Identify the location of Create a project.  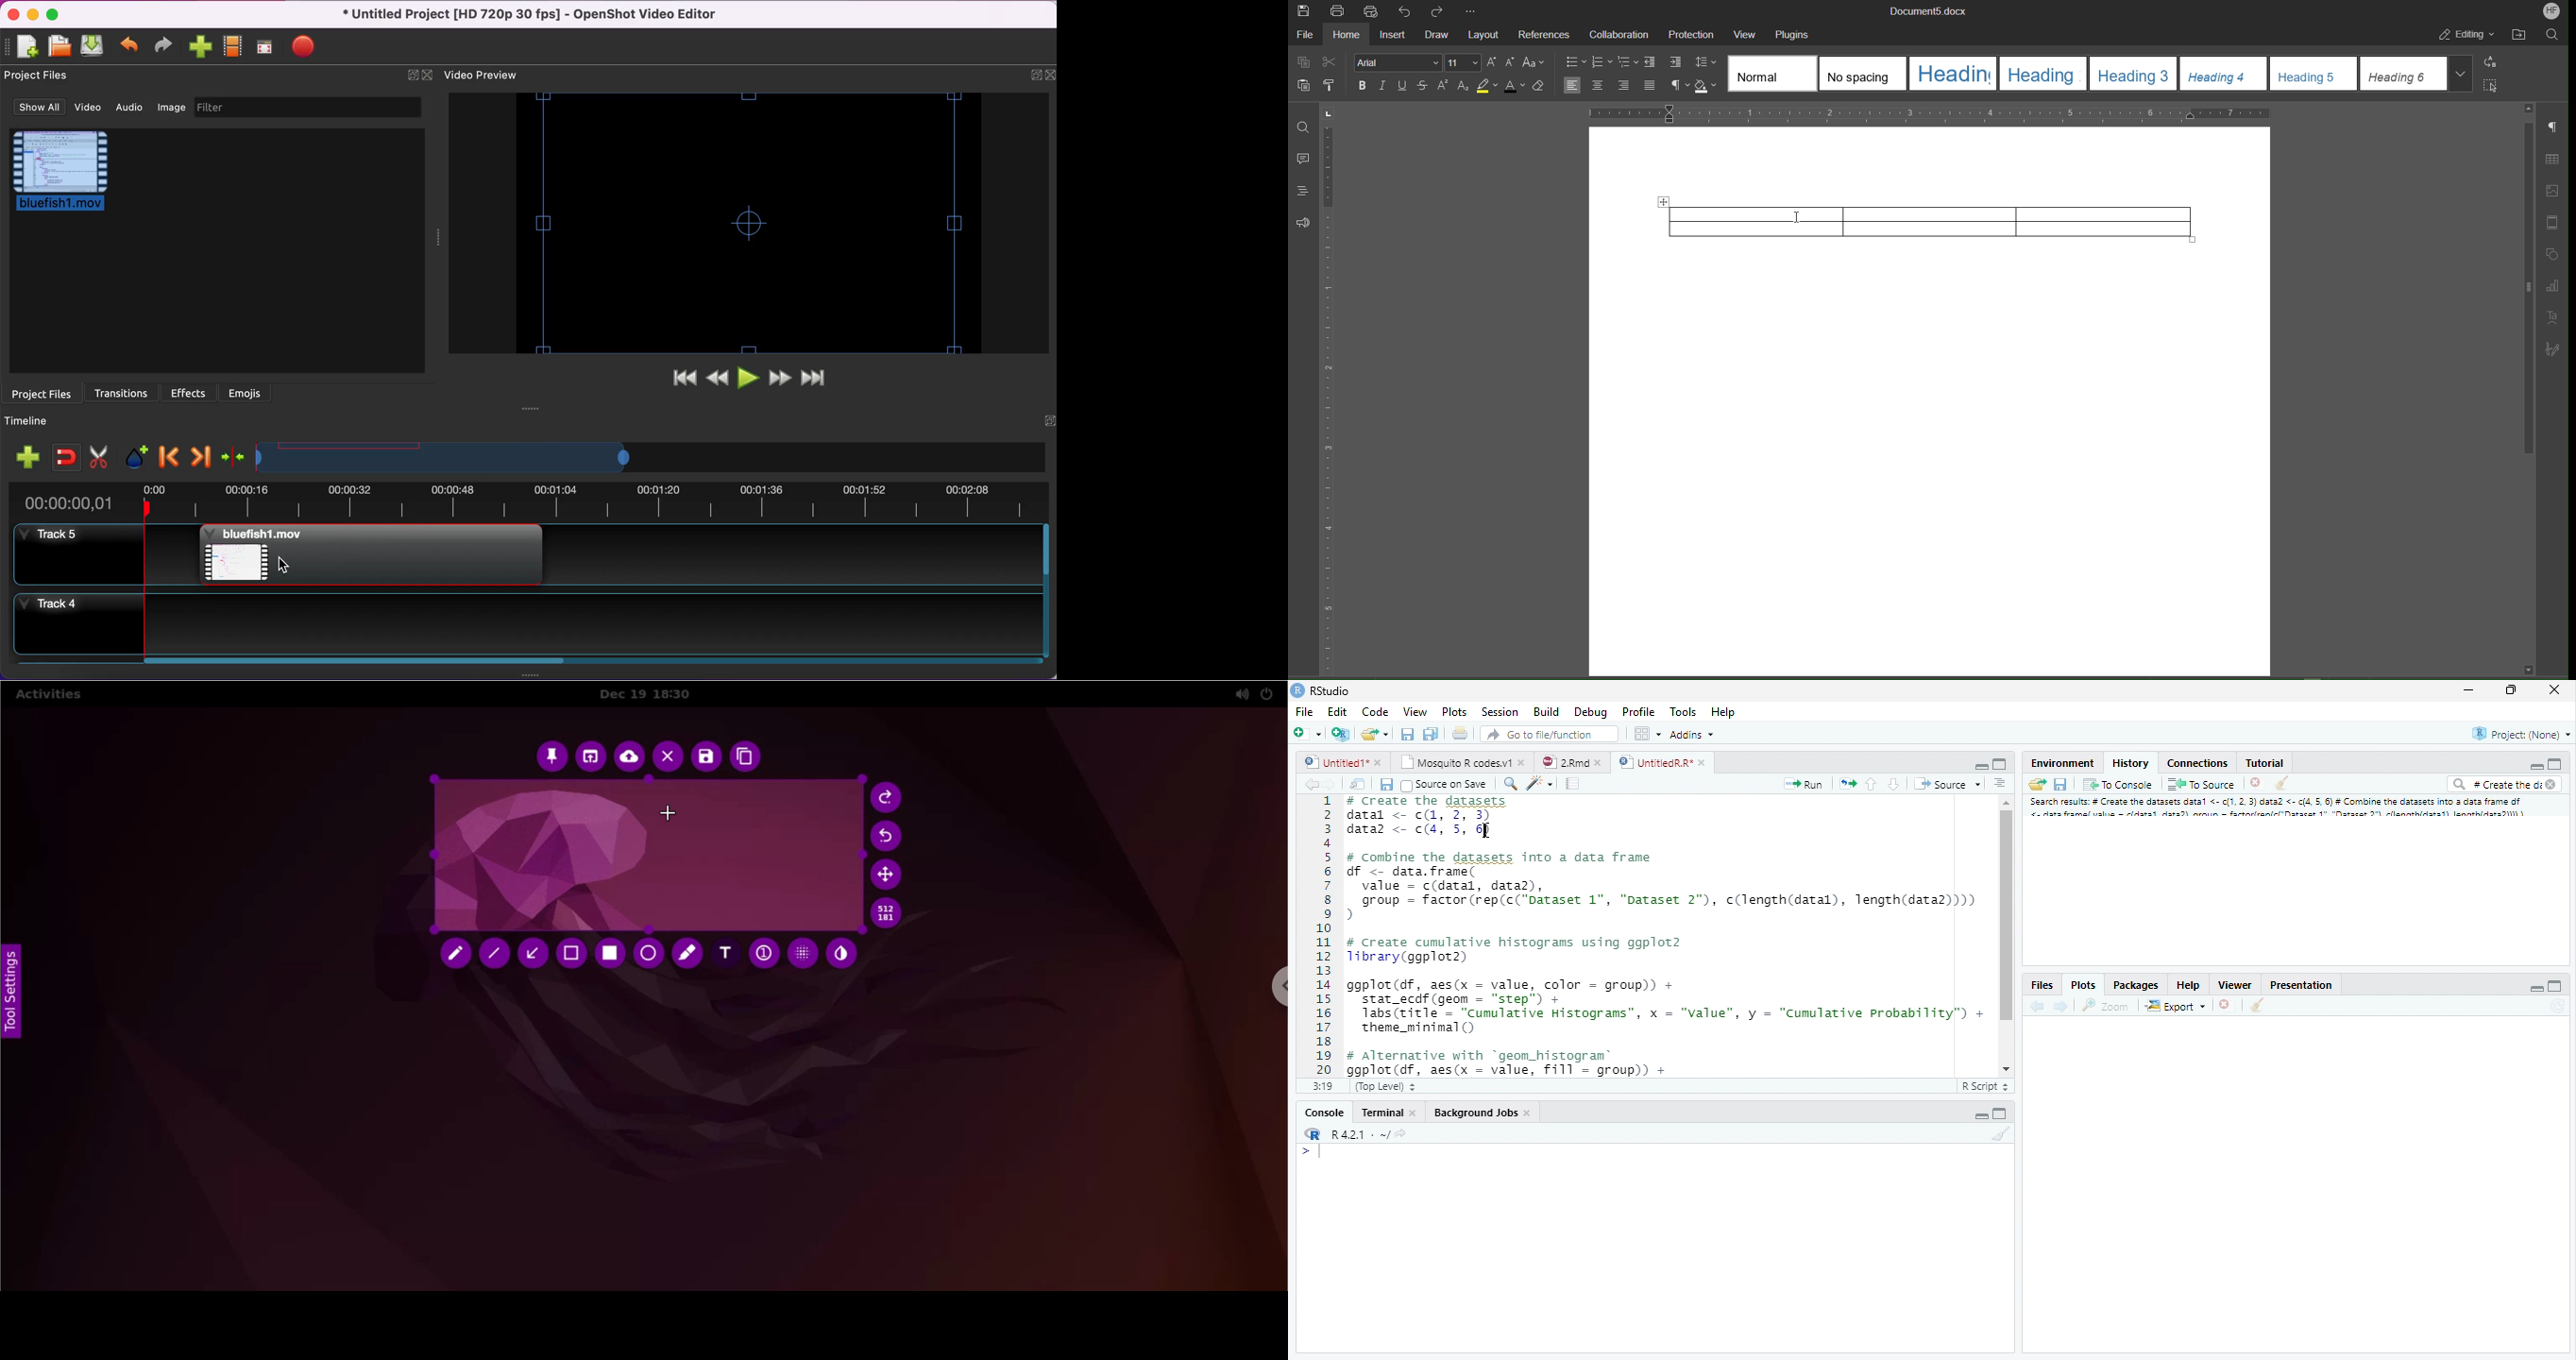
(1341, 732).